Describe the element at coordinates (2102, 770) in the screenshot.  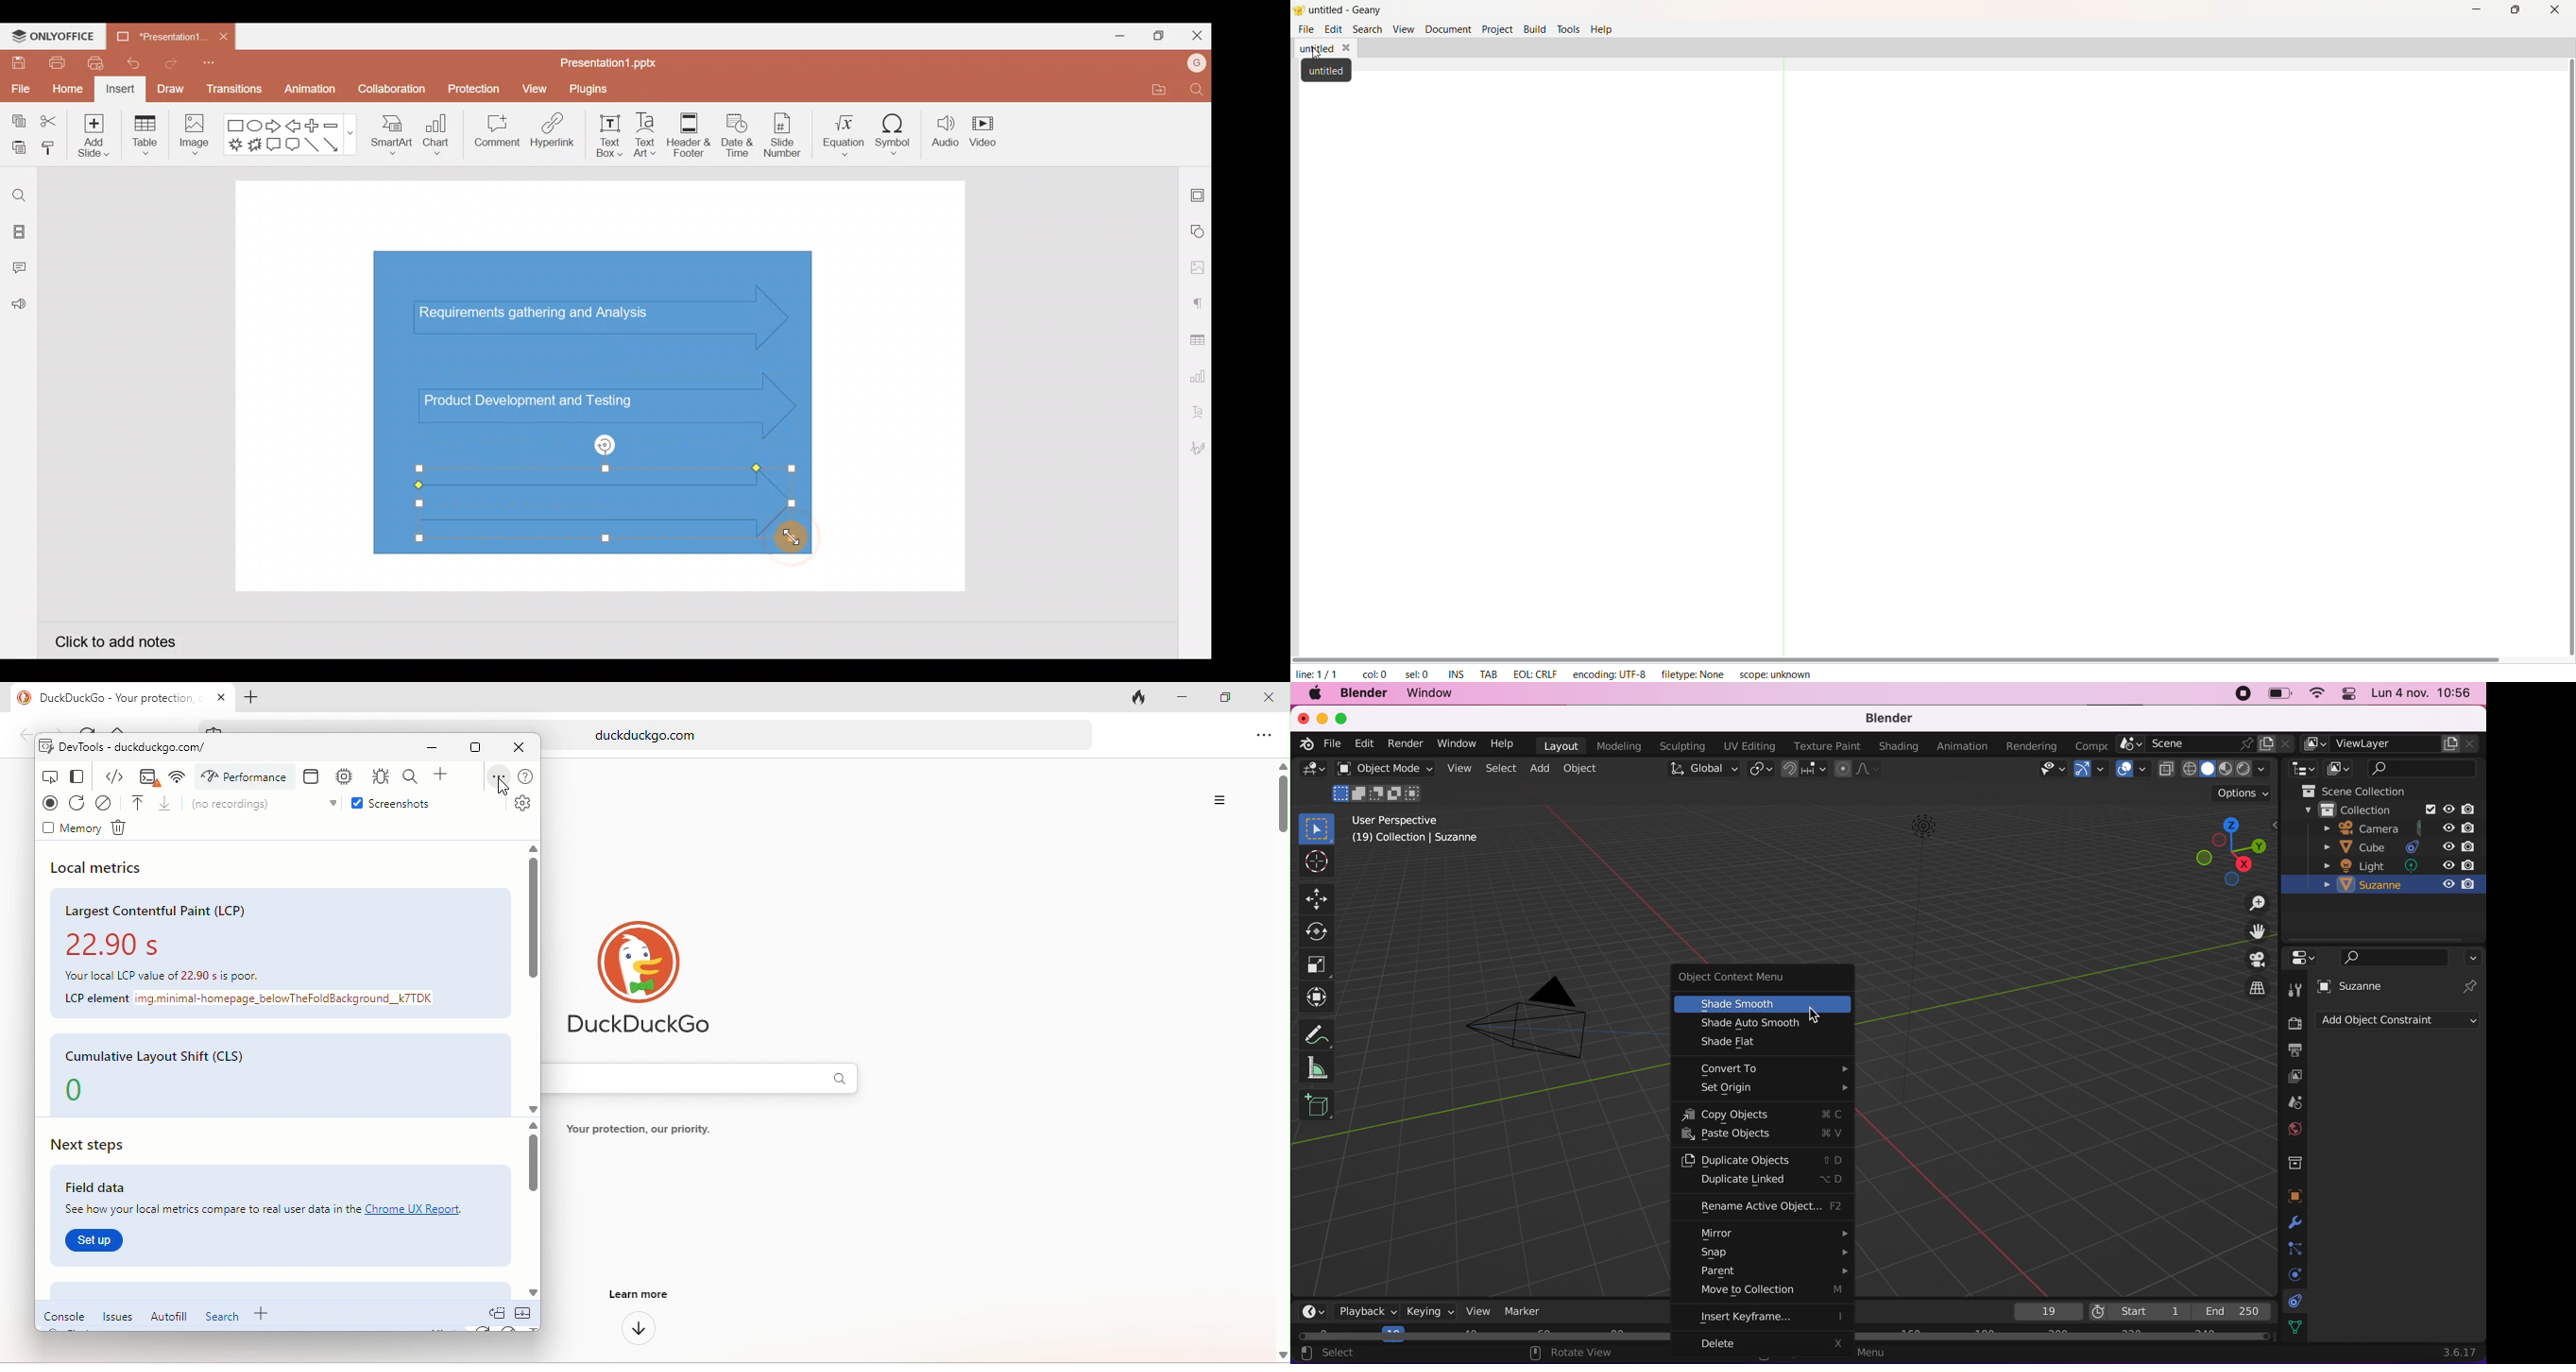
I see `Gizmos` at that location.